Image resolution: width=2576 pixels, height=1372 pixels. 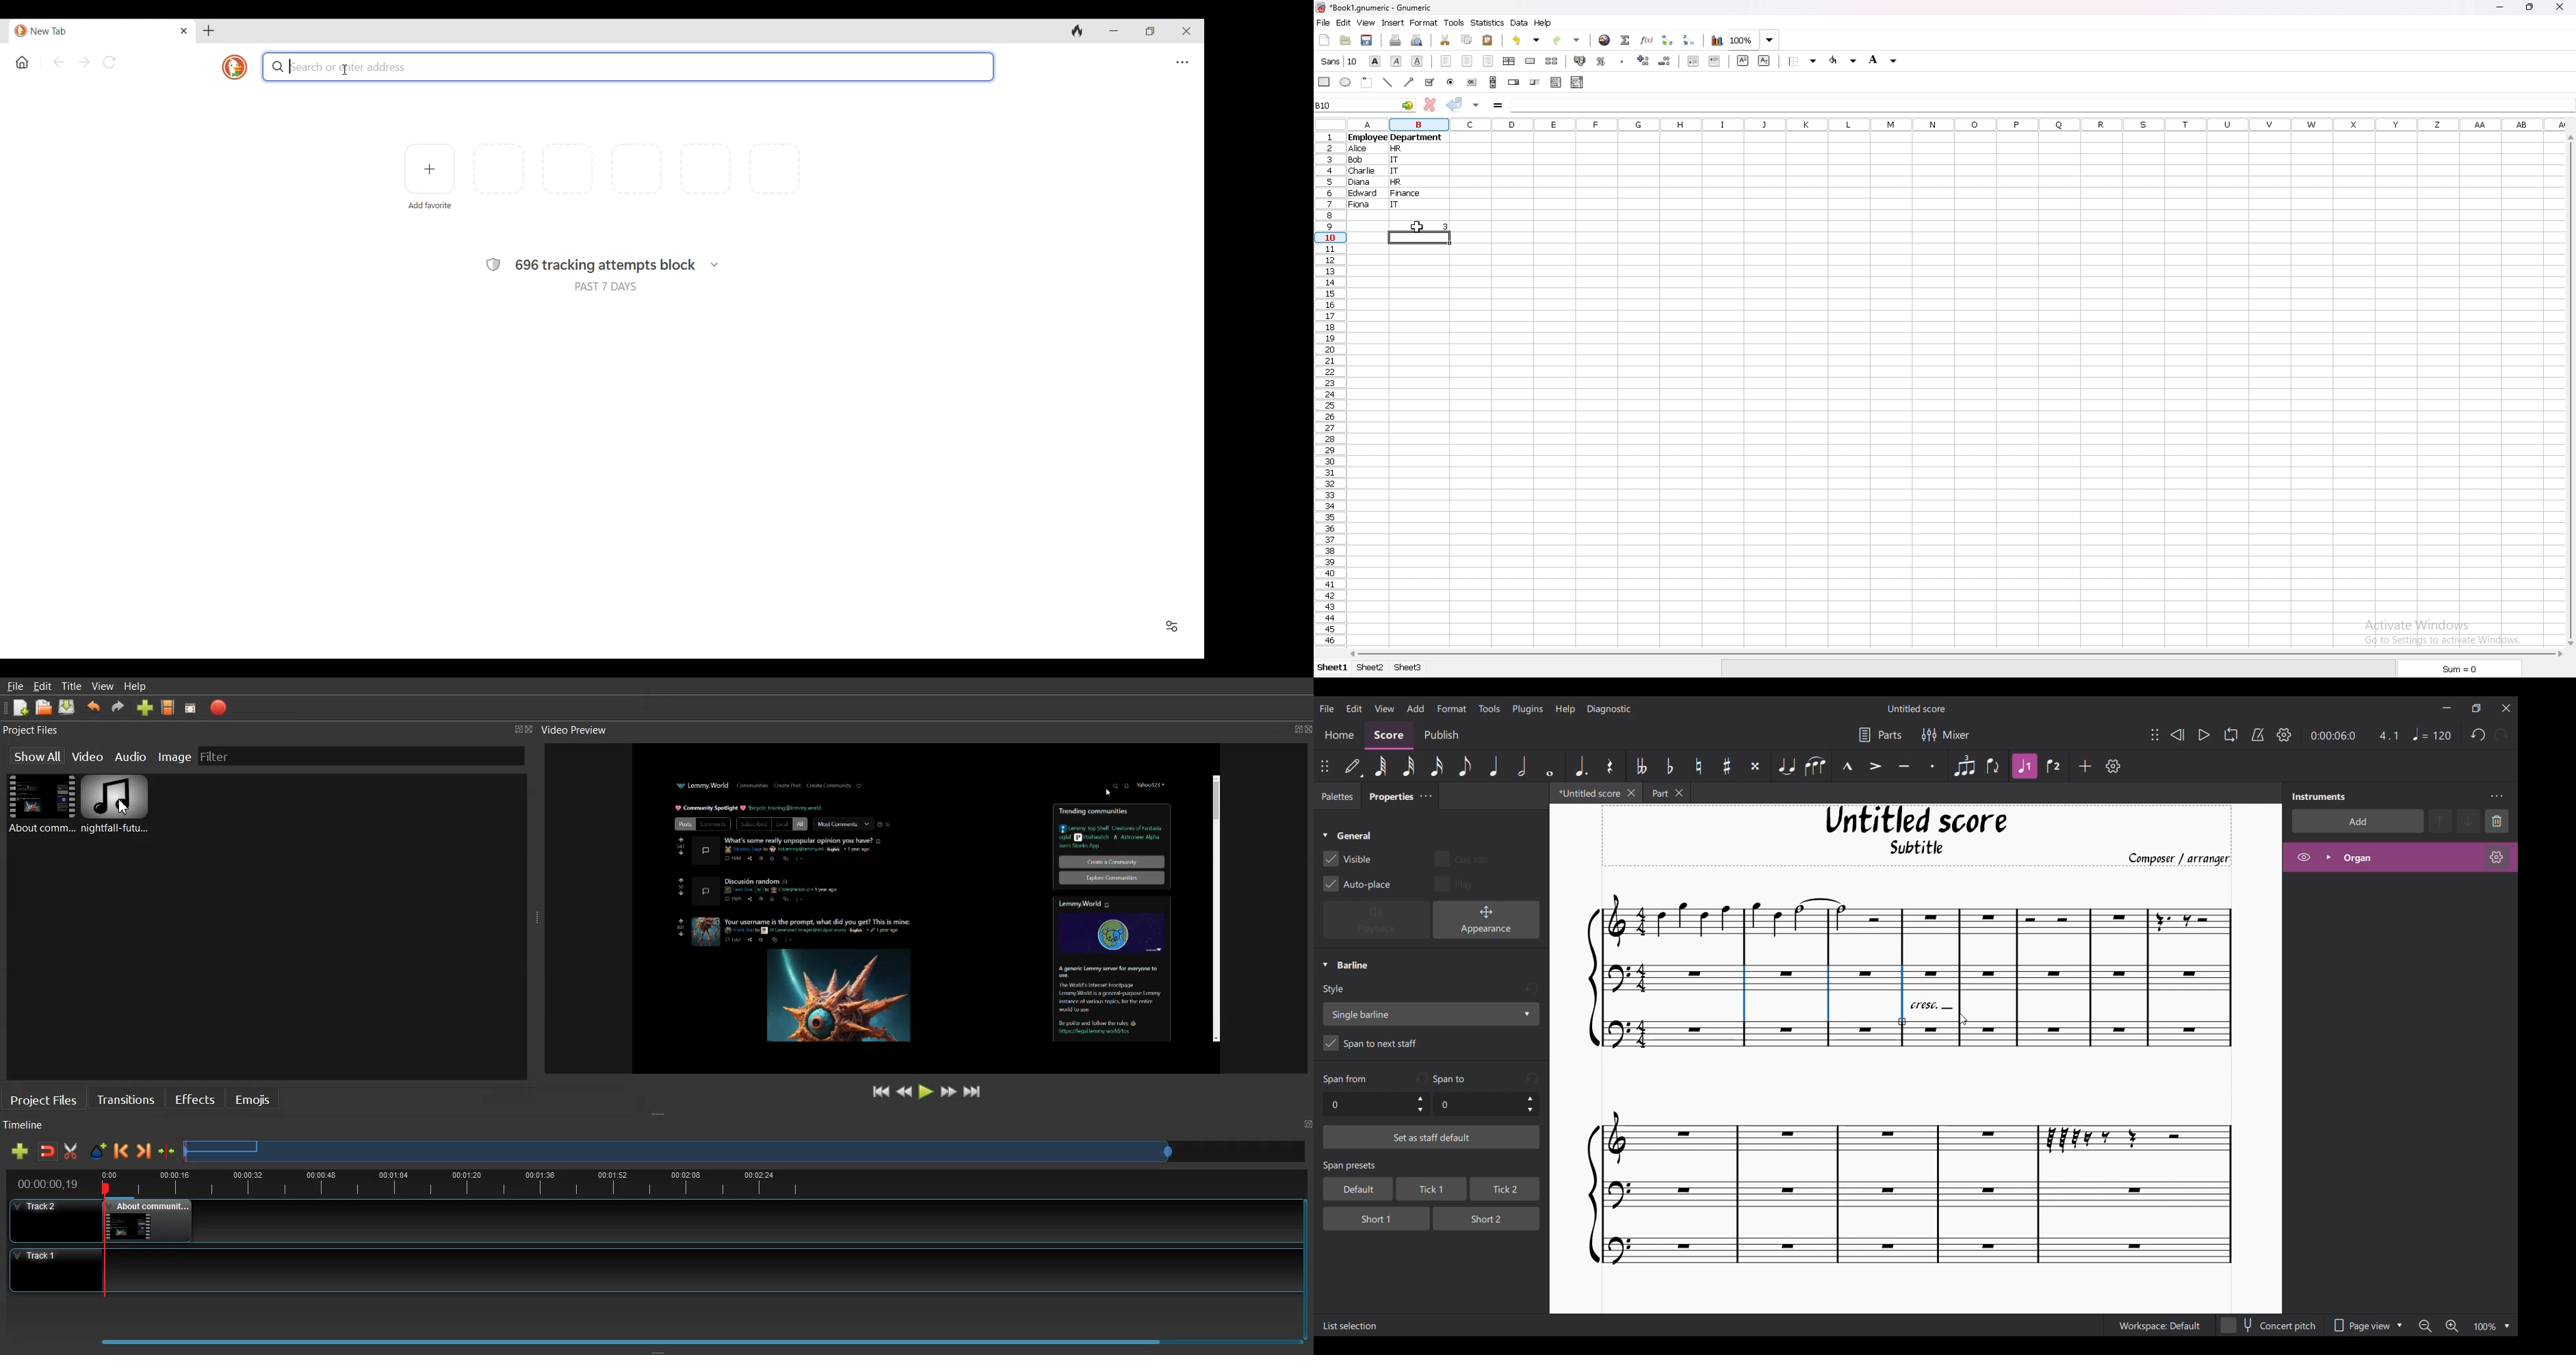 I want to click on chart, so click(x=1718, y=40).